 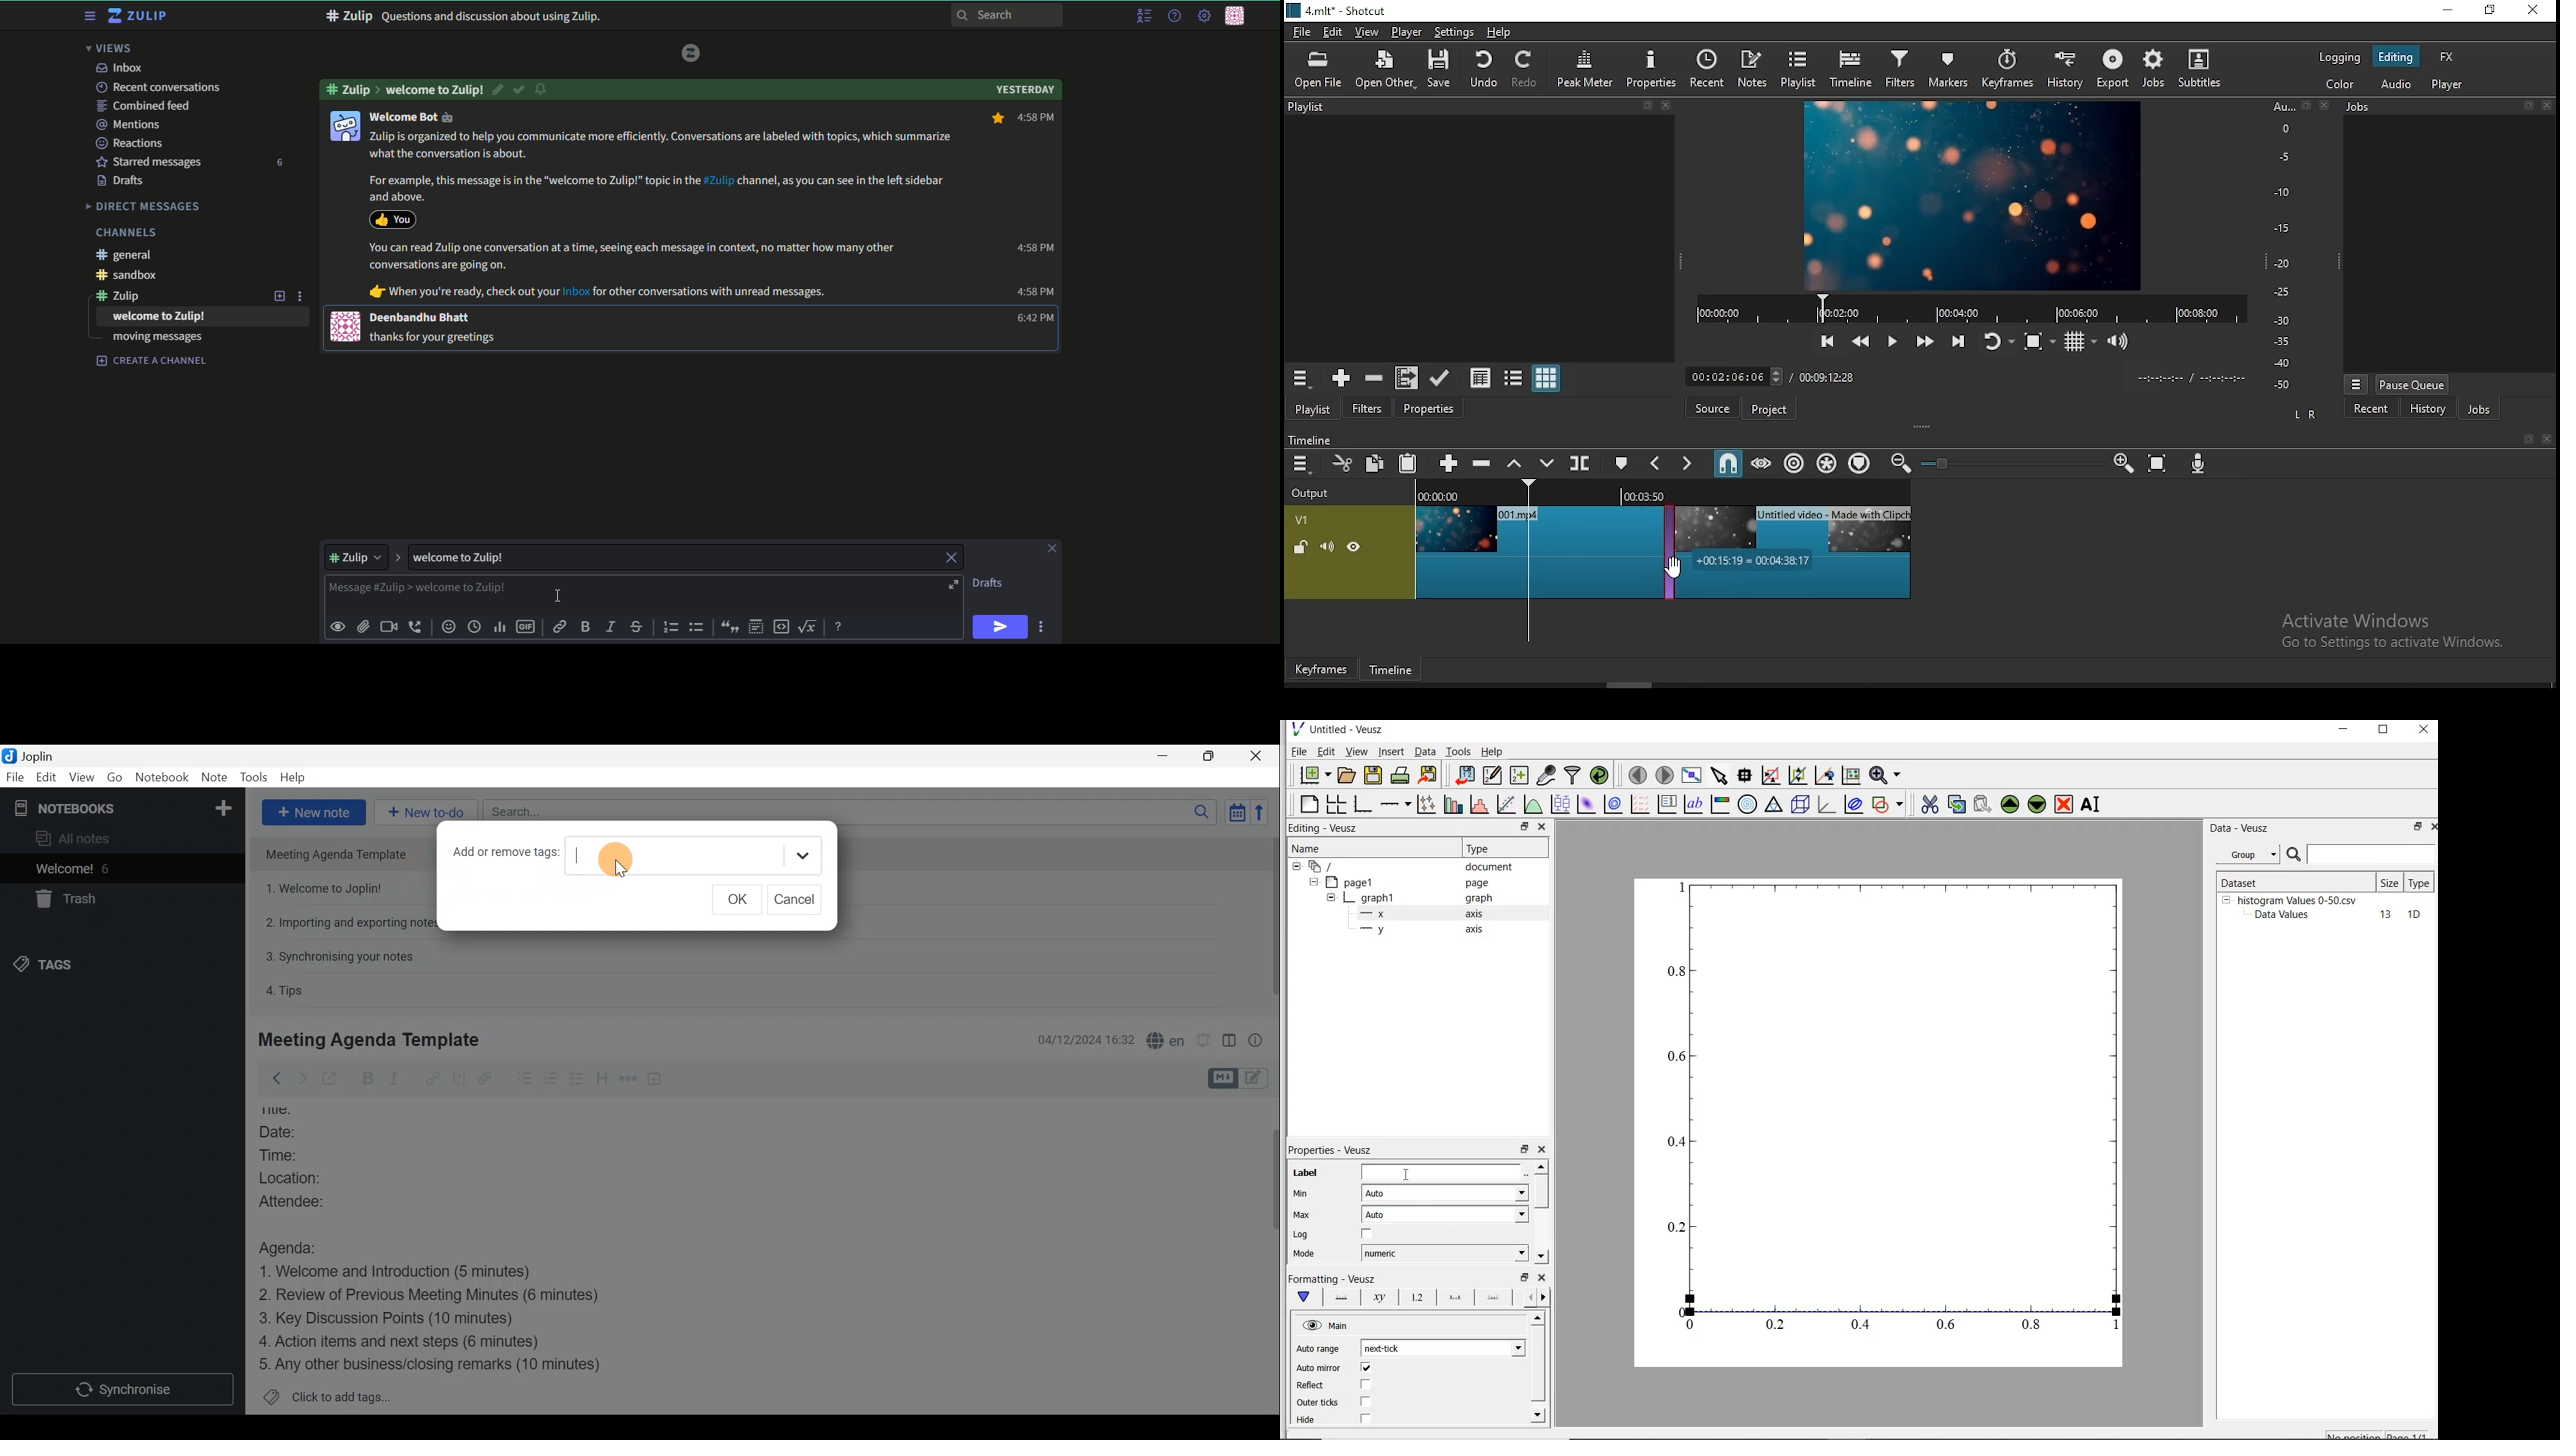 I want to click on Welcome!, so click(x=65, y=870).